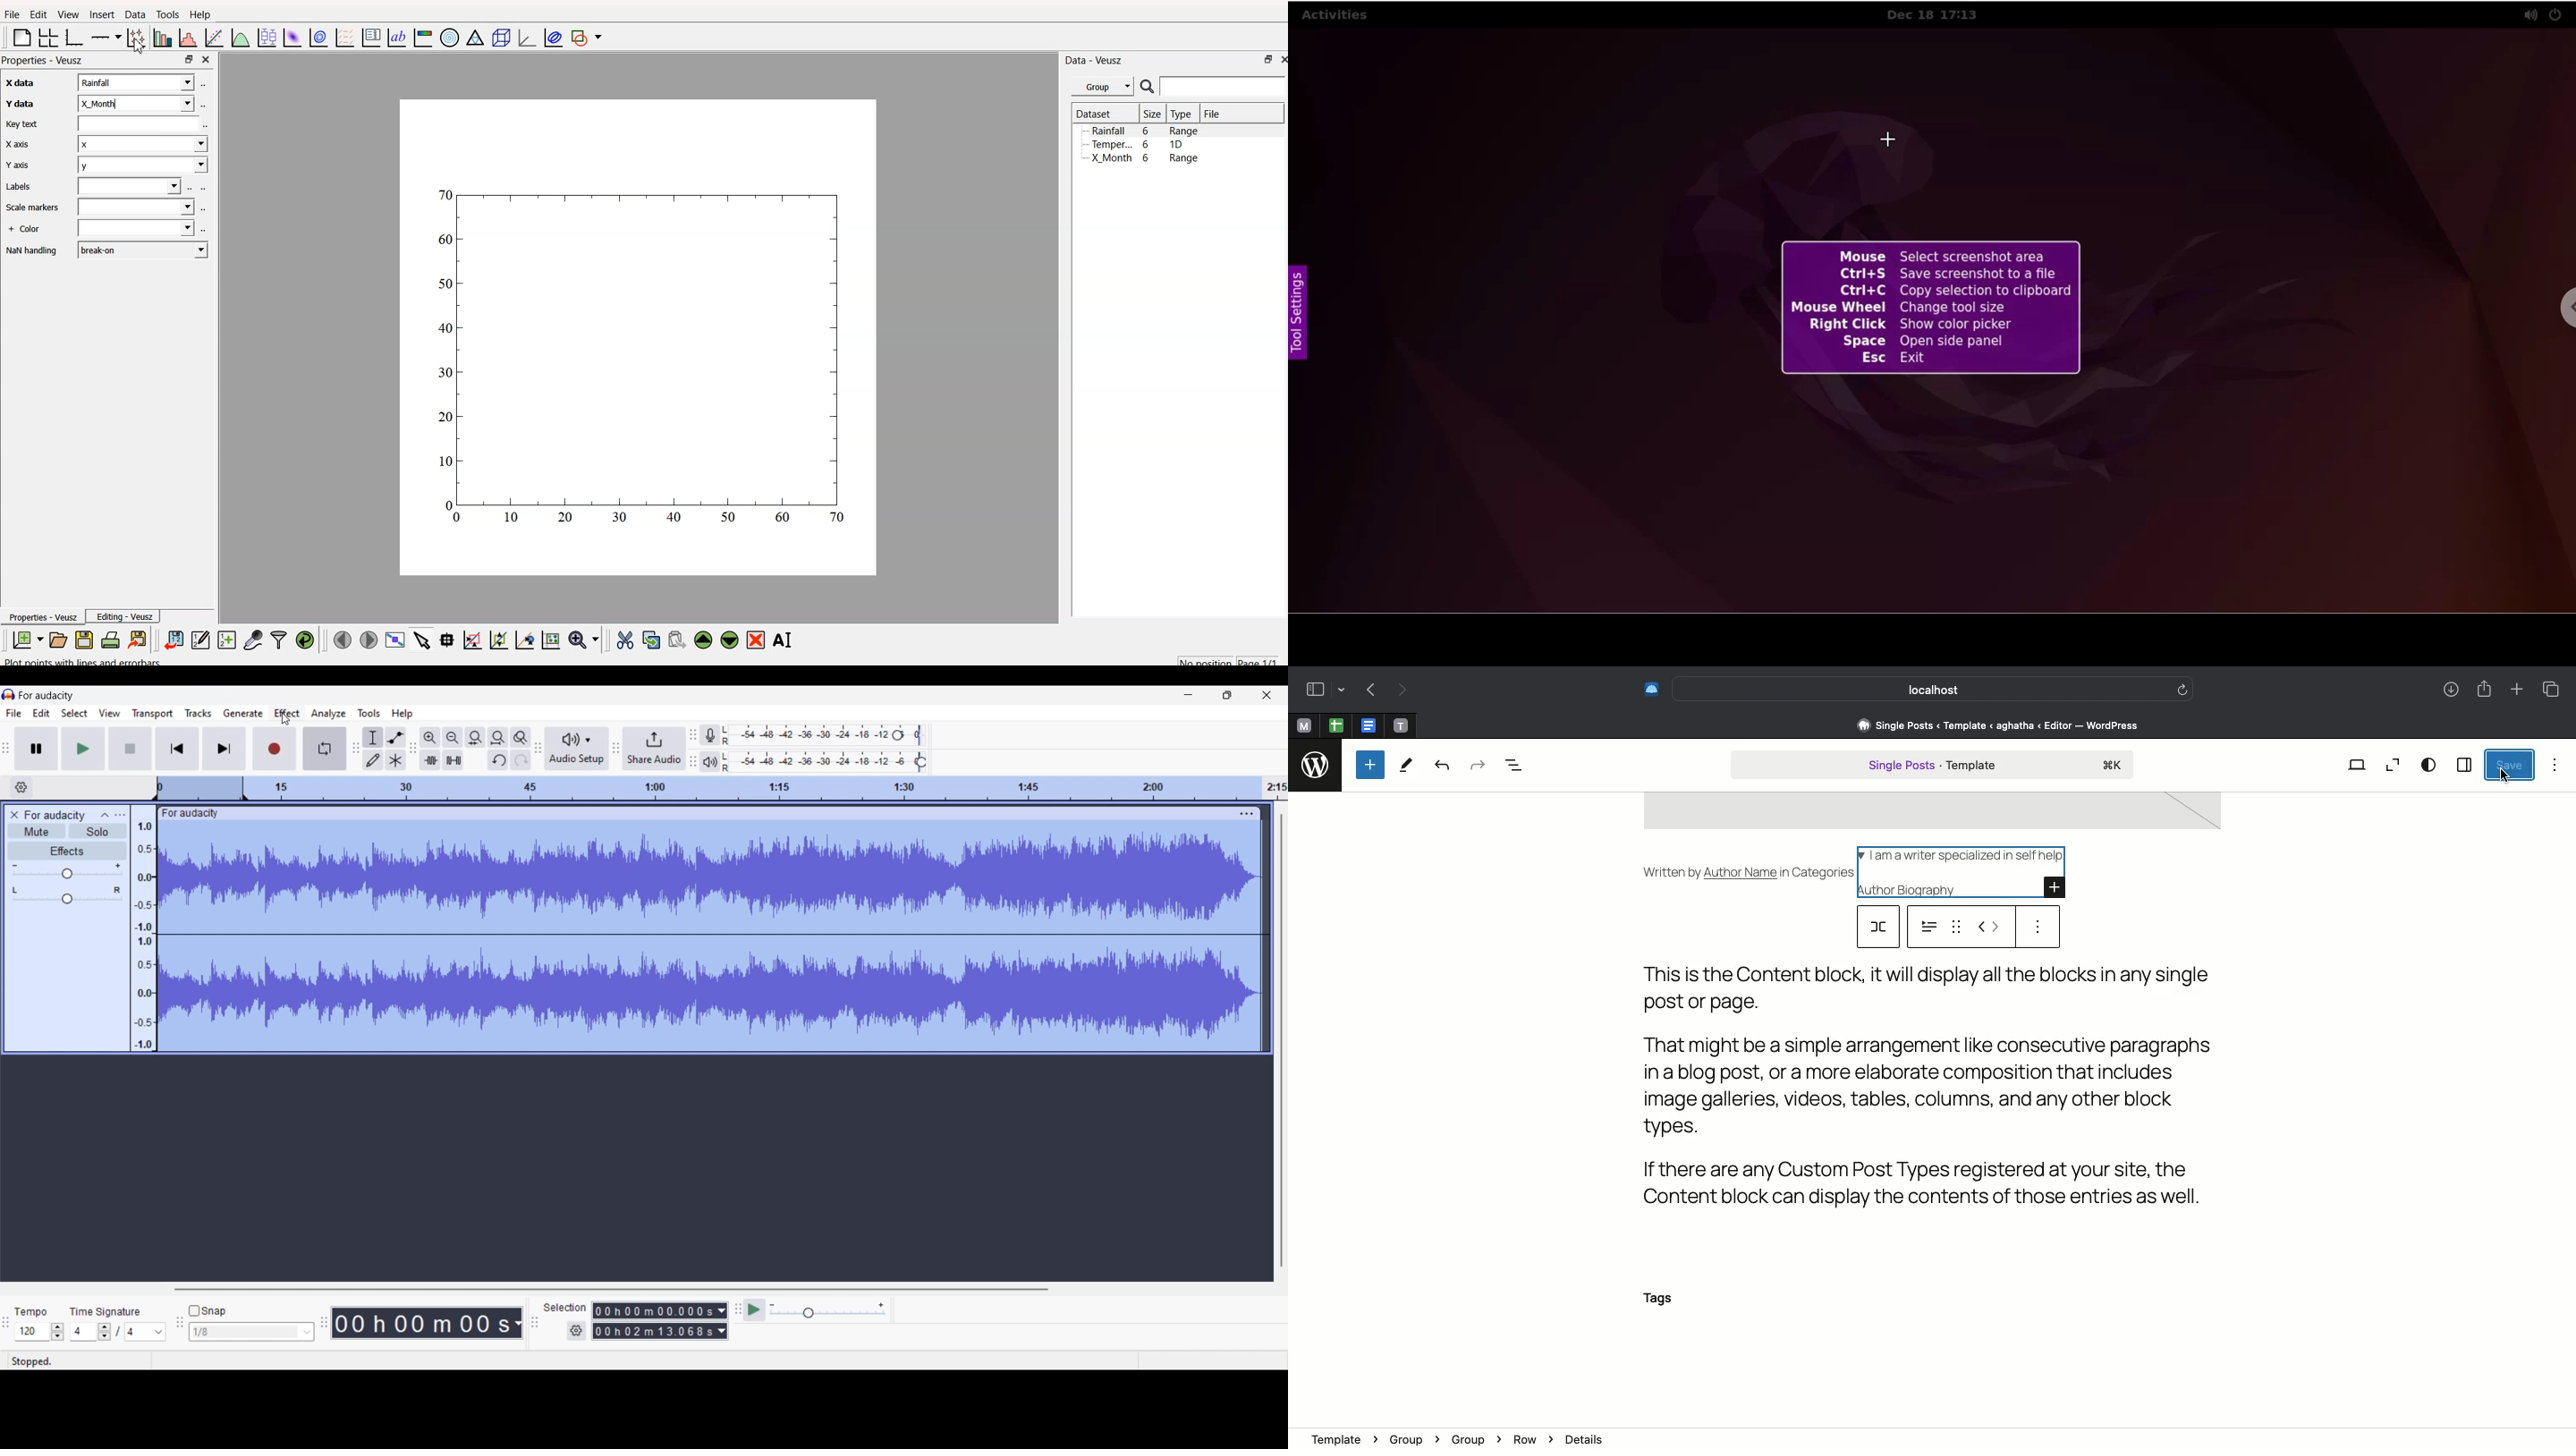  What do you see at coordinates (1964, 886) in the screenshot?
I see `Author biography` at bounding box center [1964, 886].